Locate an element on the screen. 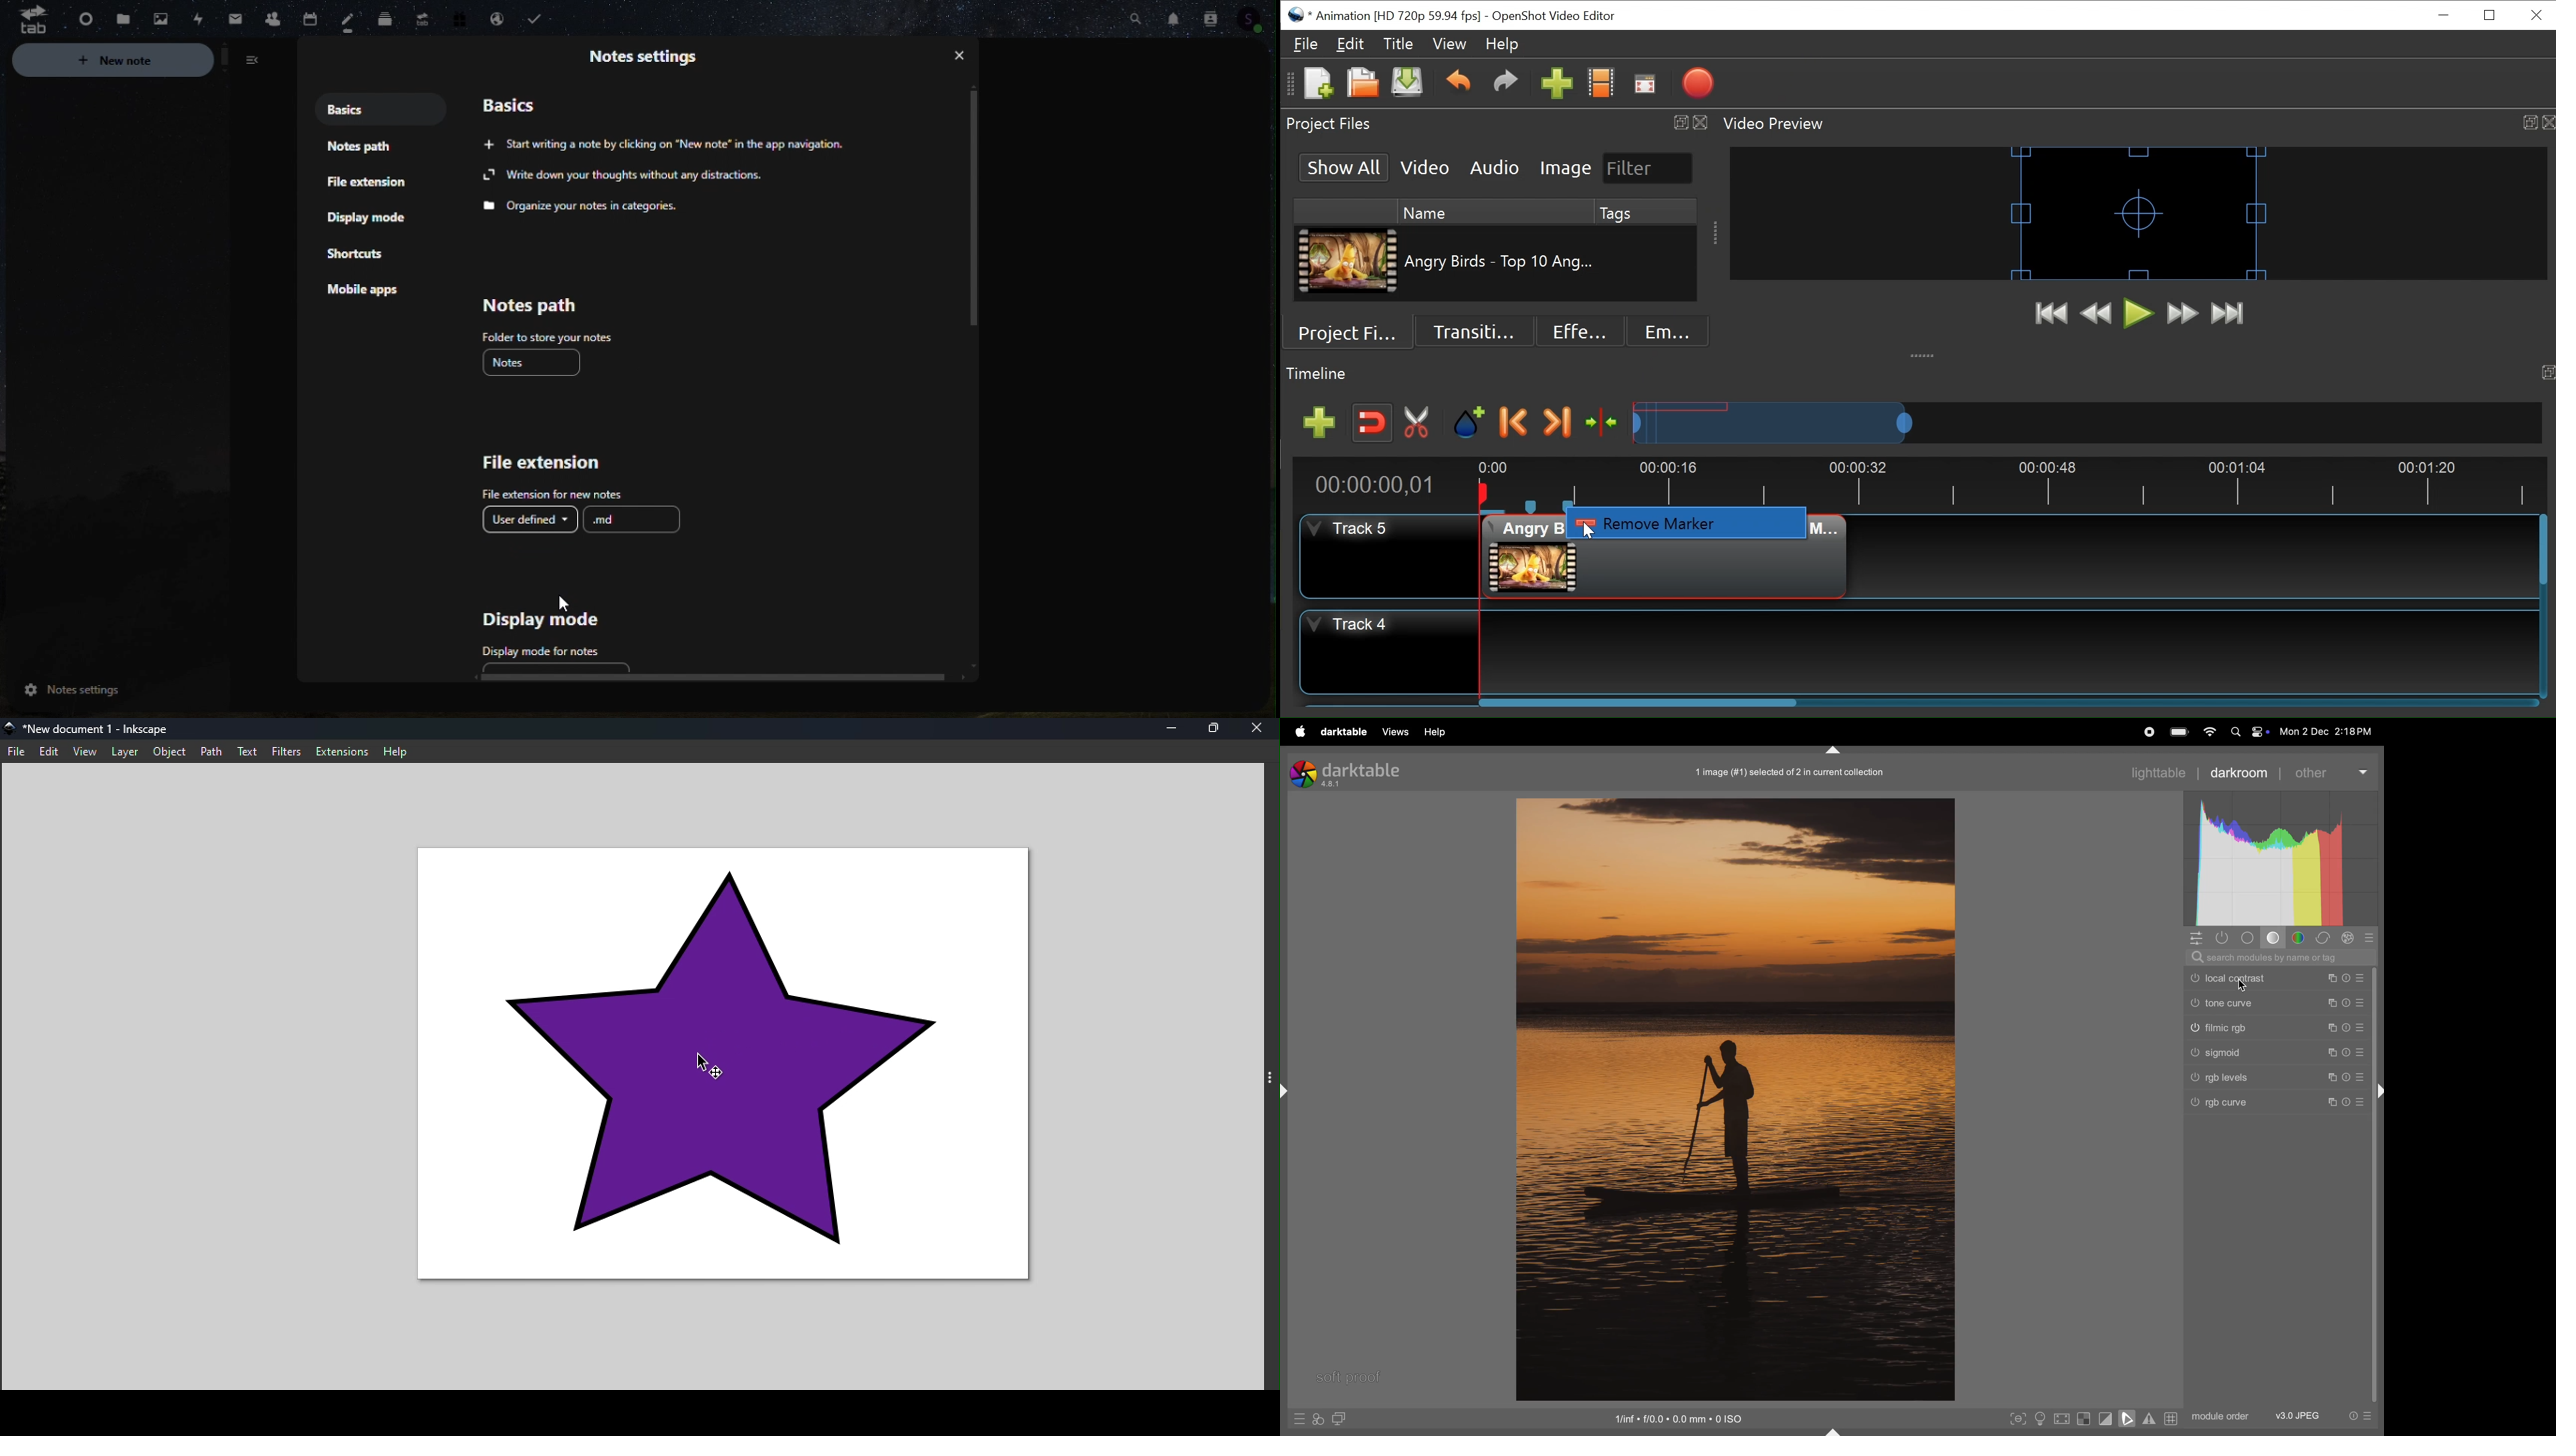  help is located at coordinates (1439, 732).